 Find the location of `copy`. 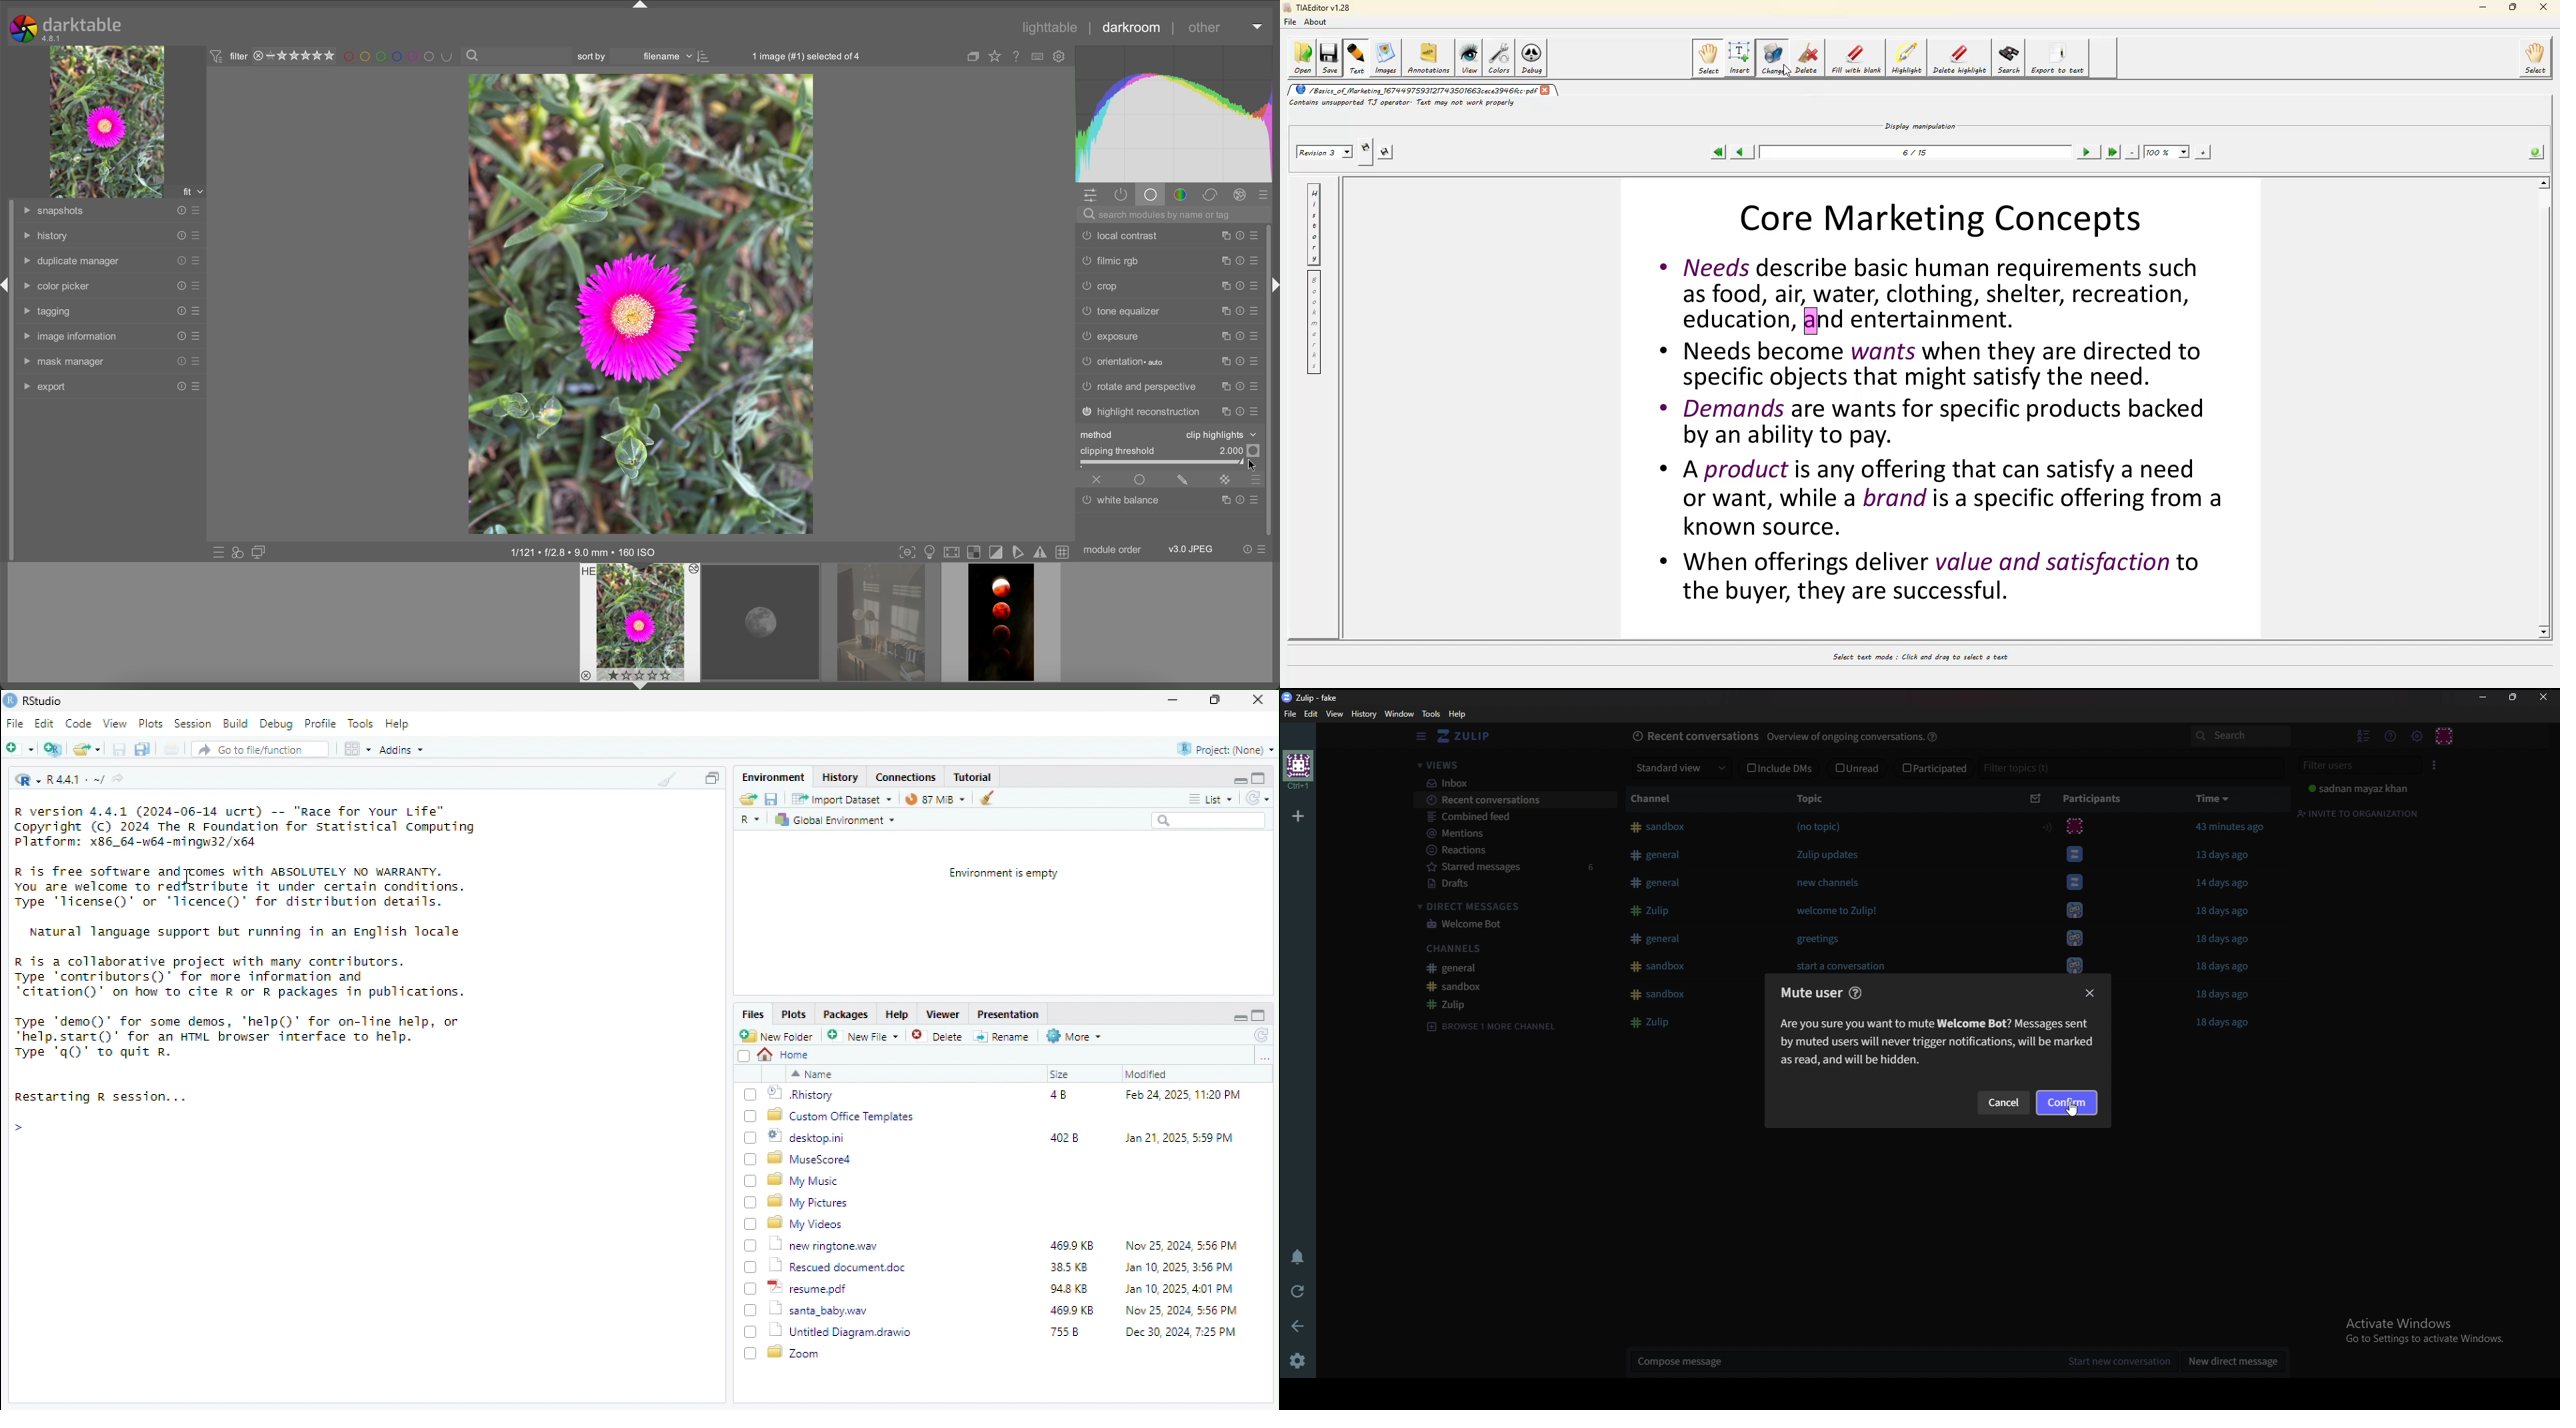

copy is located at coordinates (711, 778).